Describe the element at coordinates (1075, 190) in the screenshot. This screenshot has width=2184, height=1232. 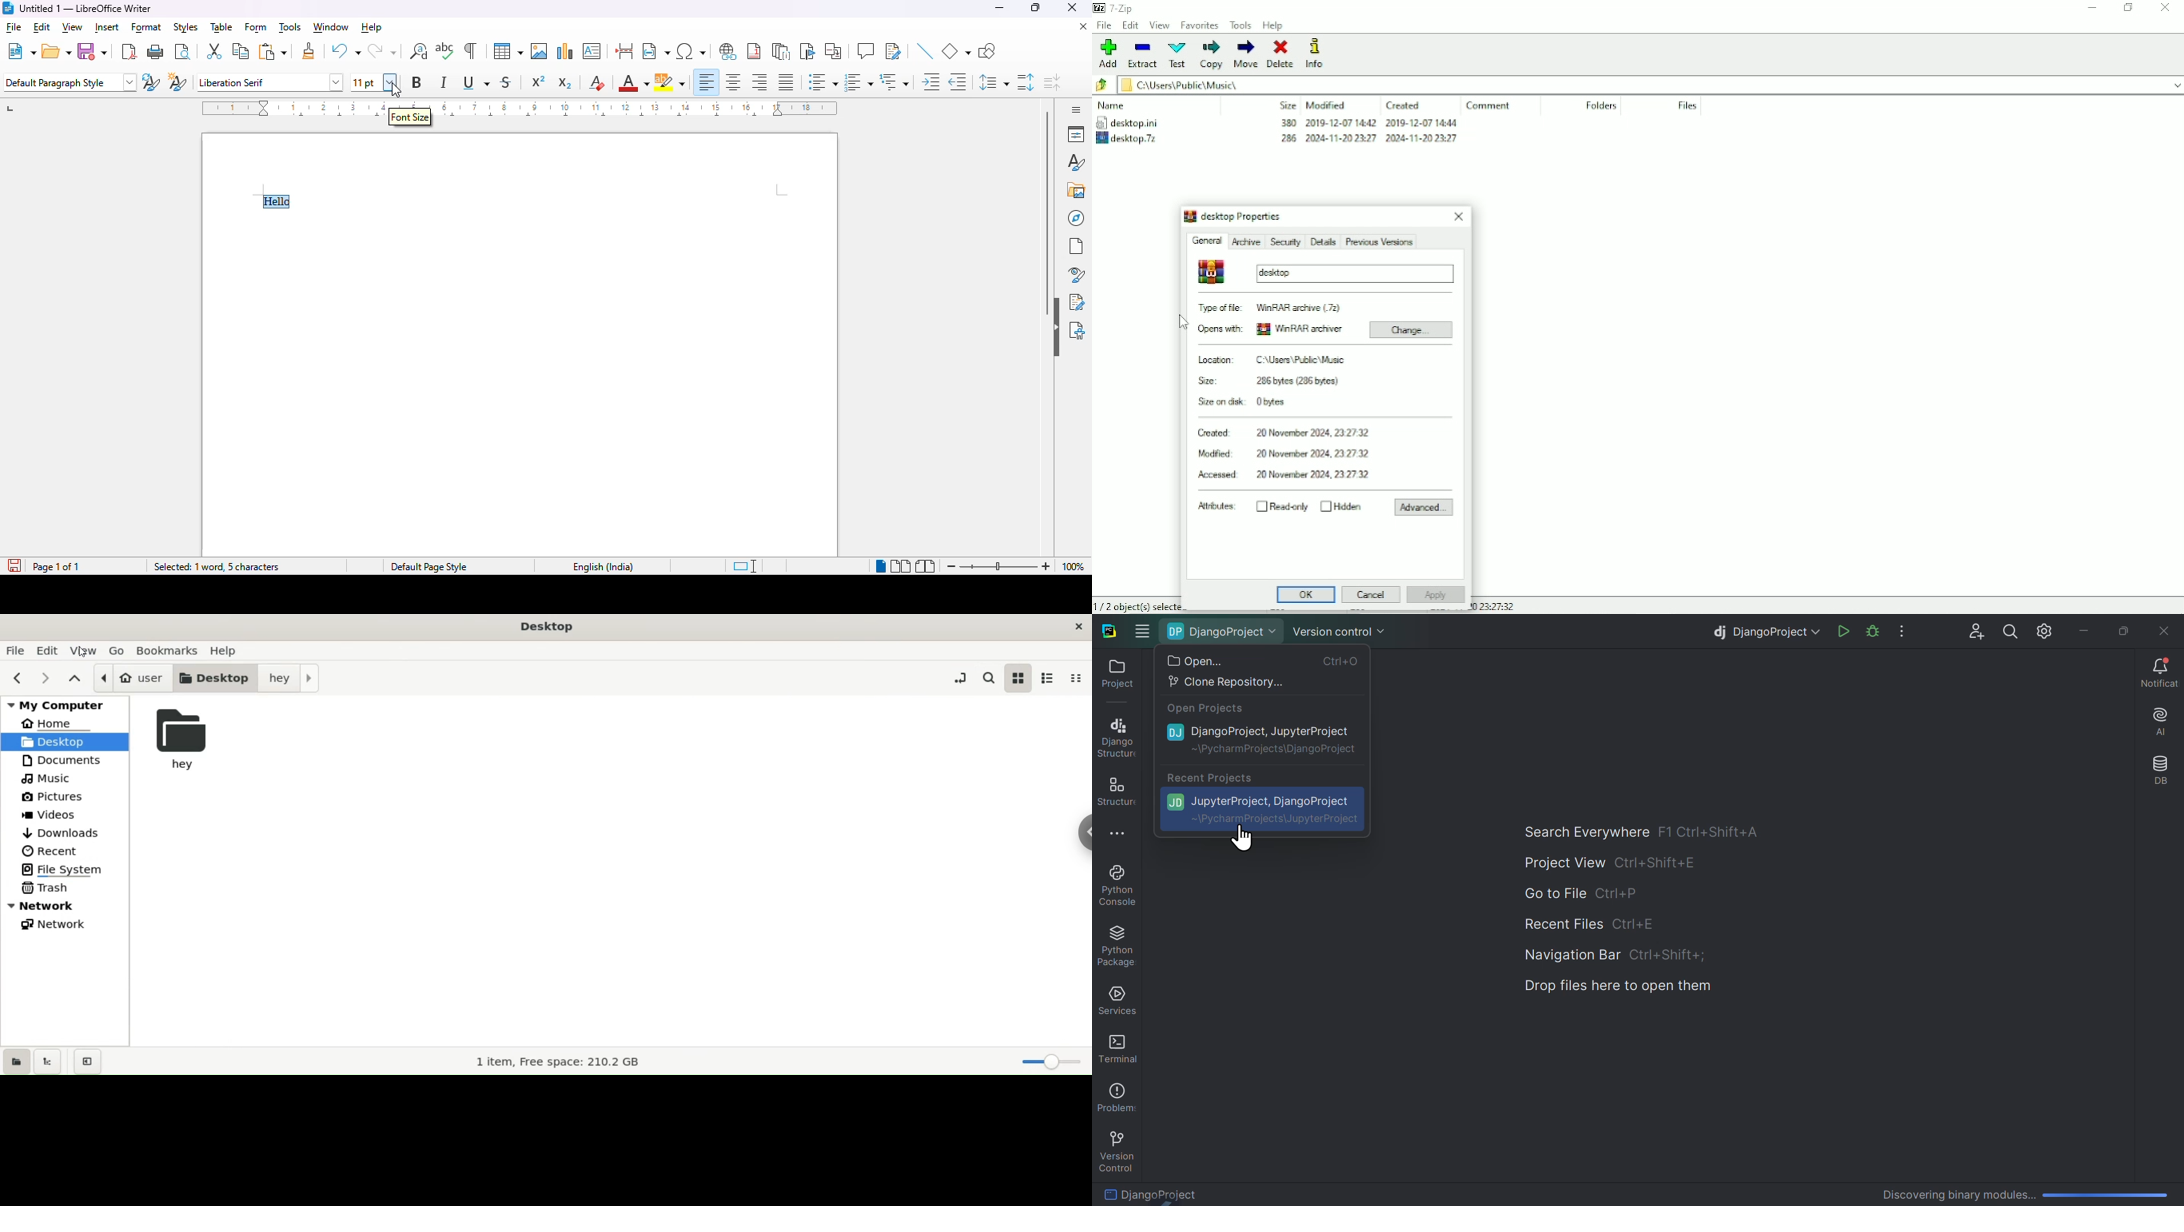
I see `gallery` at that location.